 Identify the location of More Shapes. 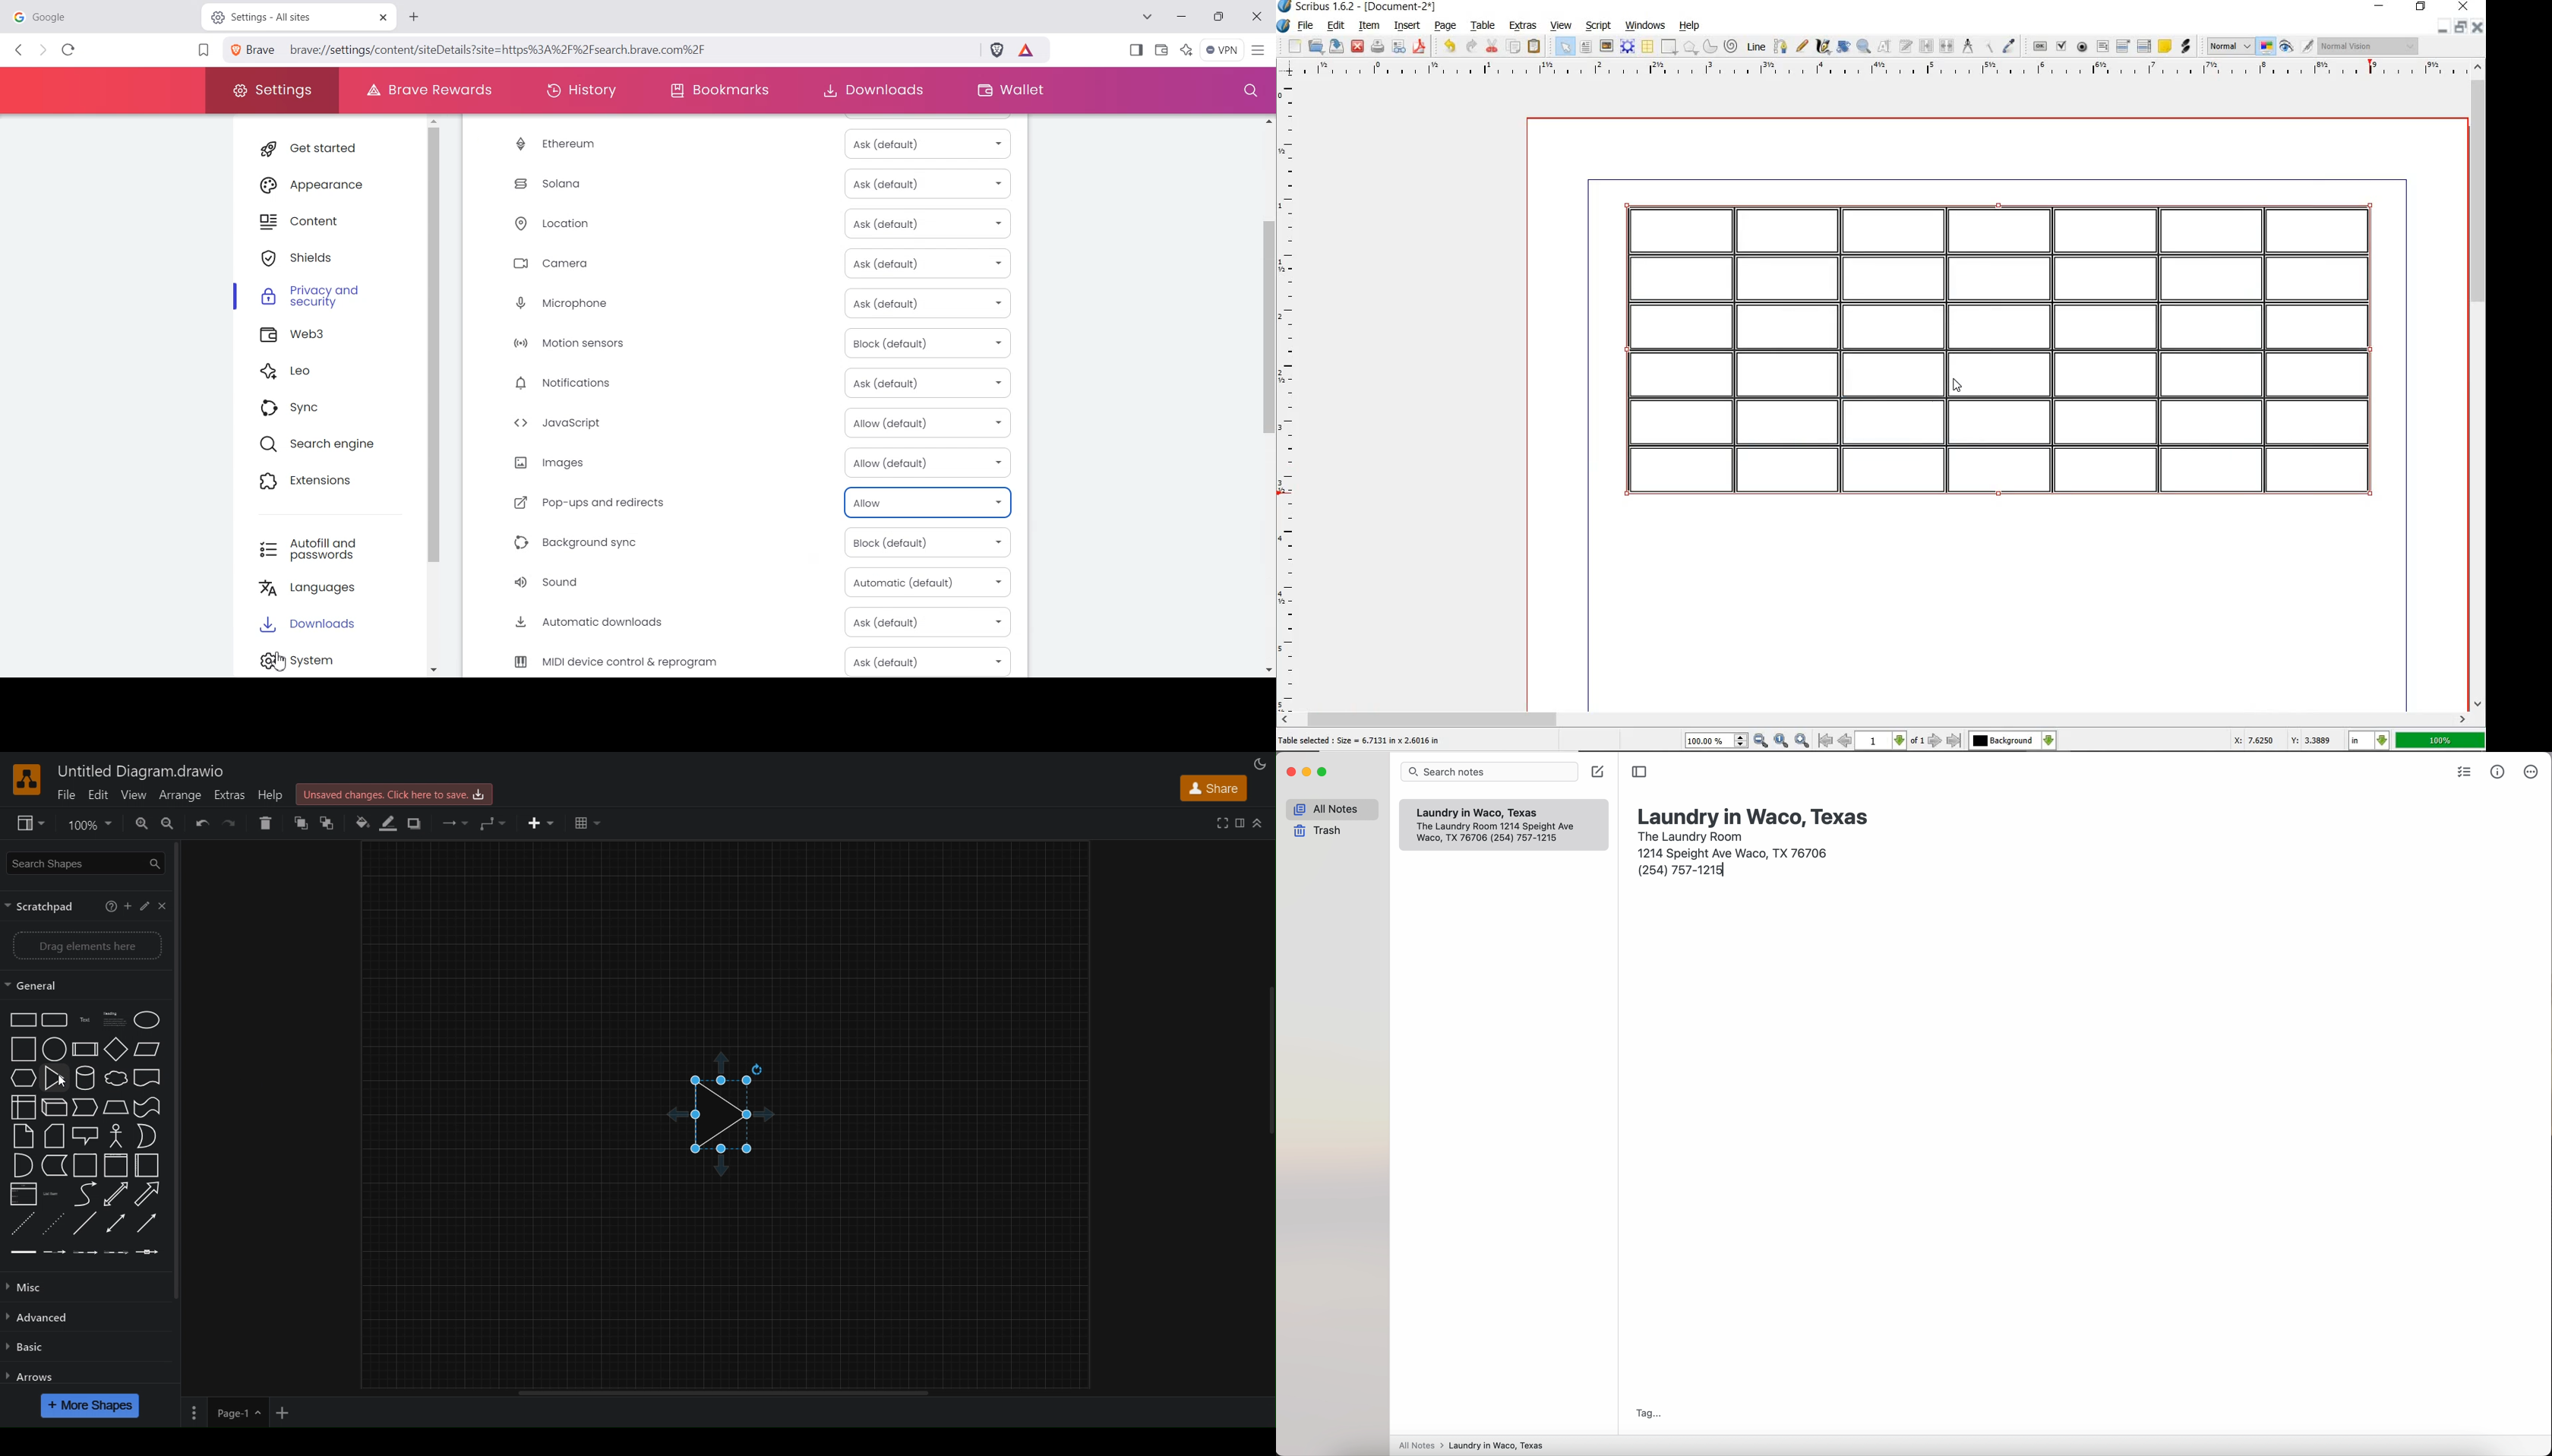
(90, 1406).